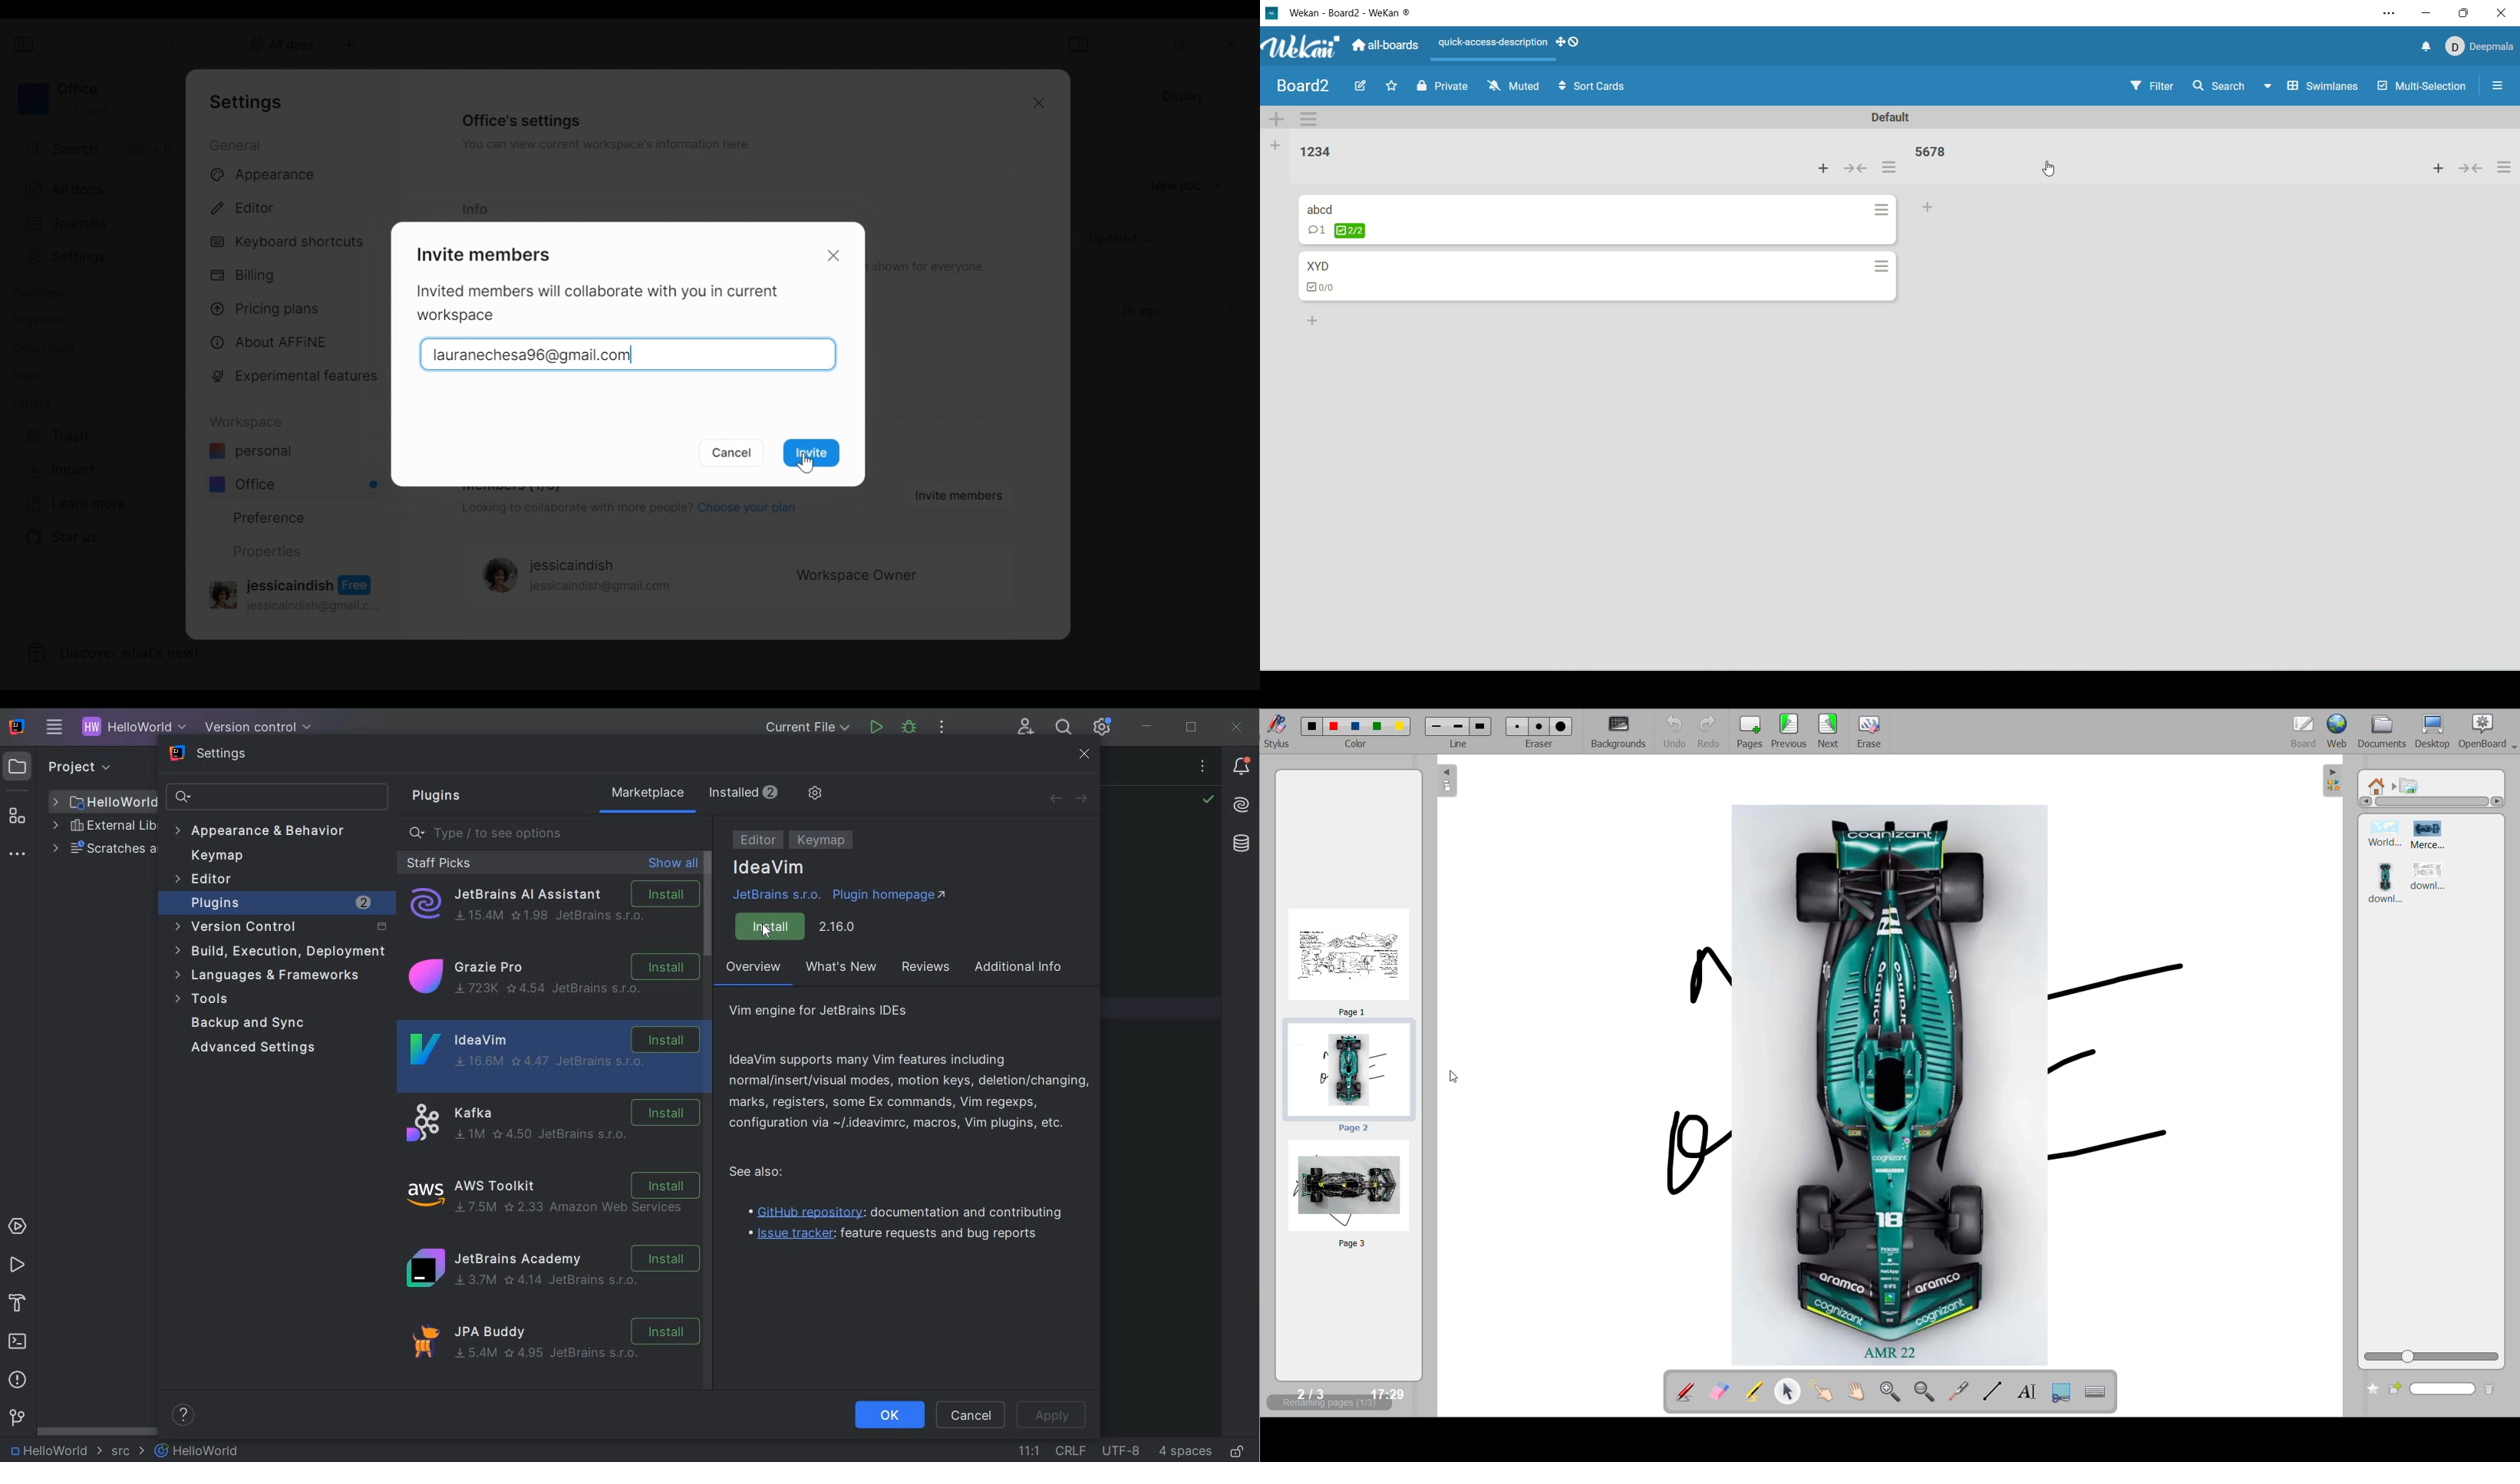 This screenshot has width=2520, height=1484. Describe the element at coordinates (1078, 44) in the screenshot. I see `Show/Hide Sidebar` at that location.